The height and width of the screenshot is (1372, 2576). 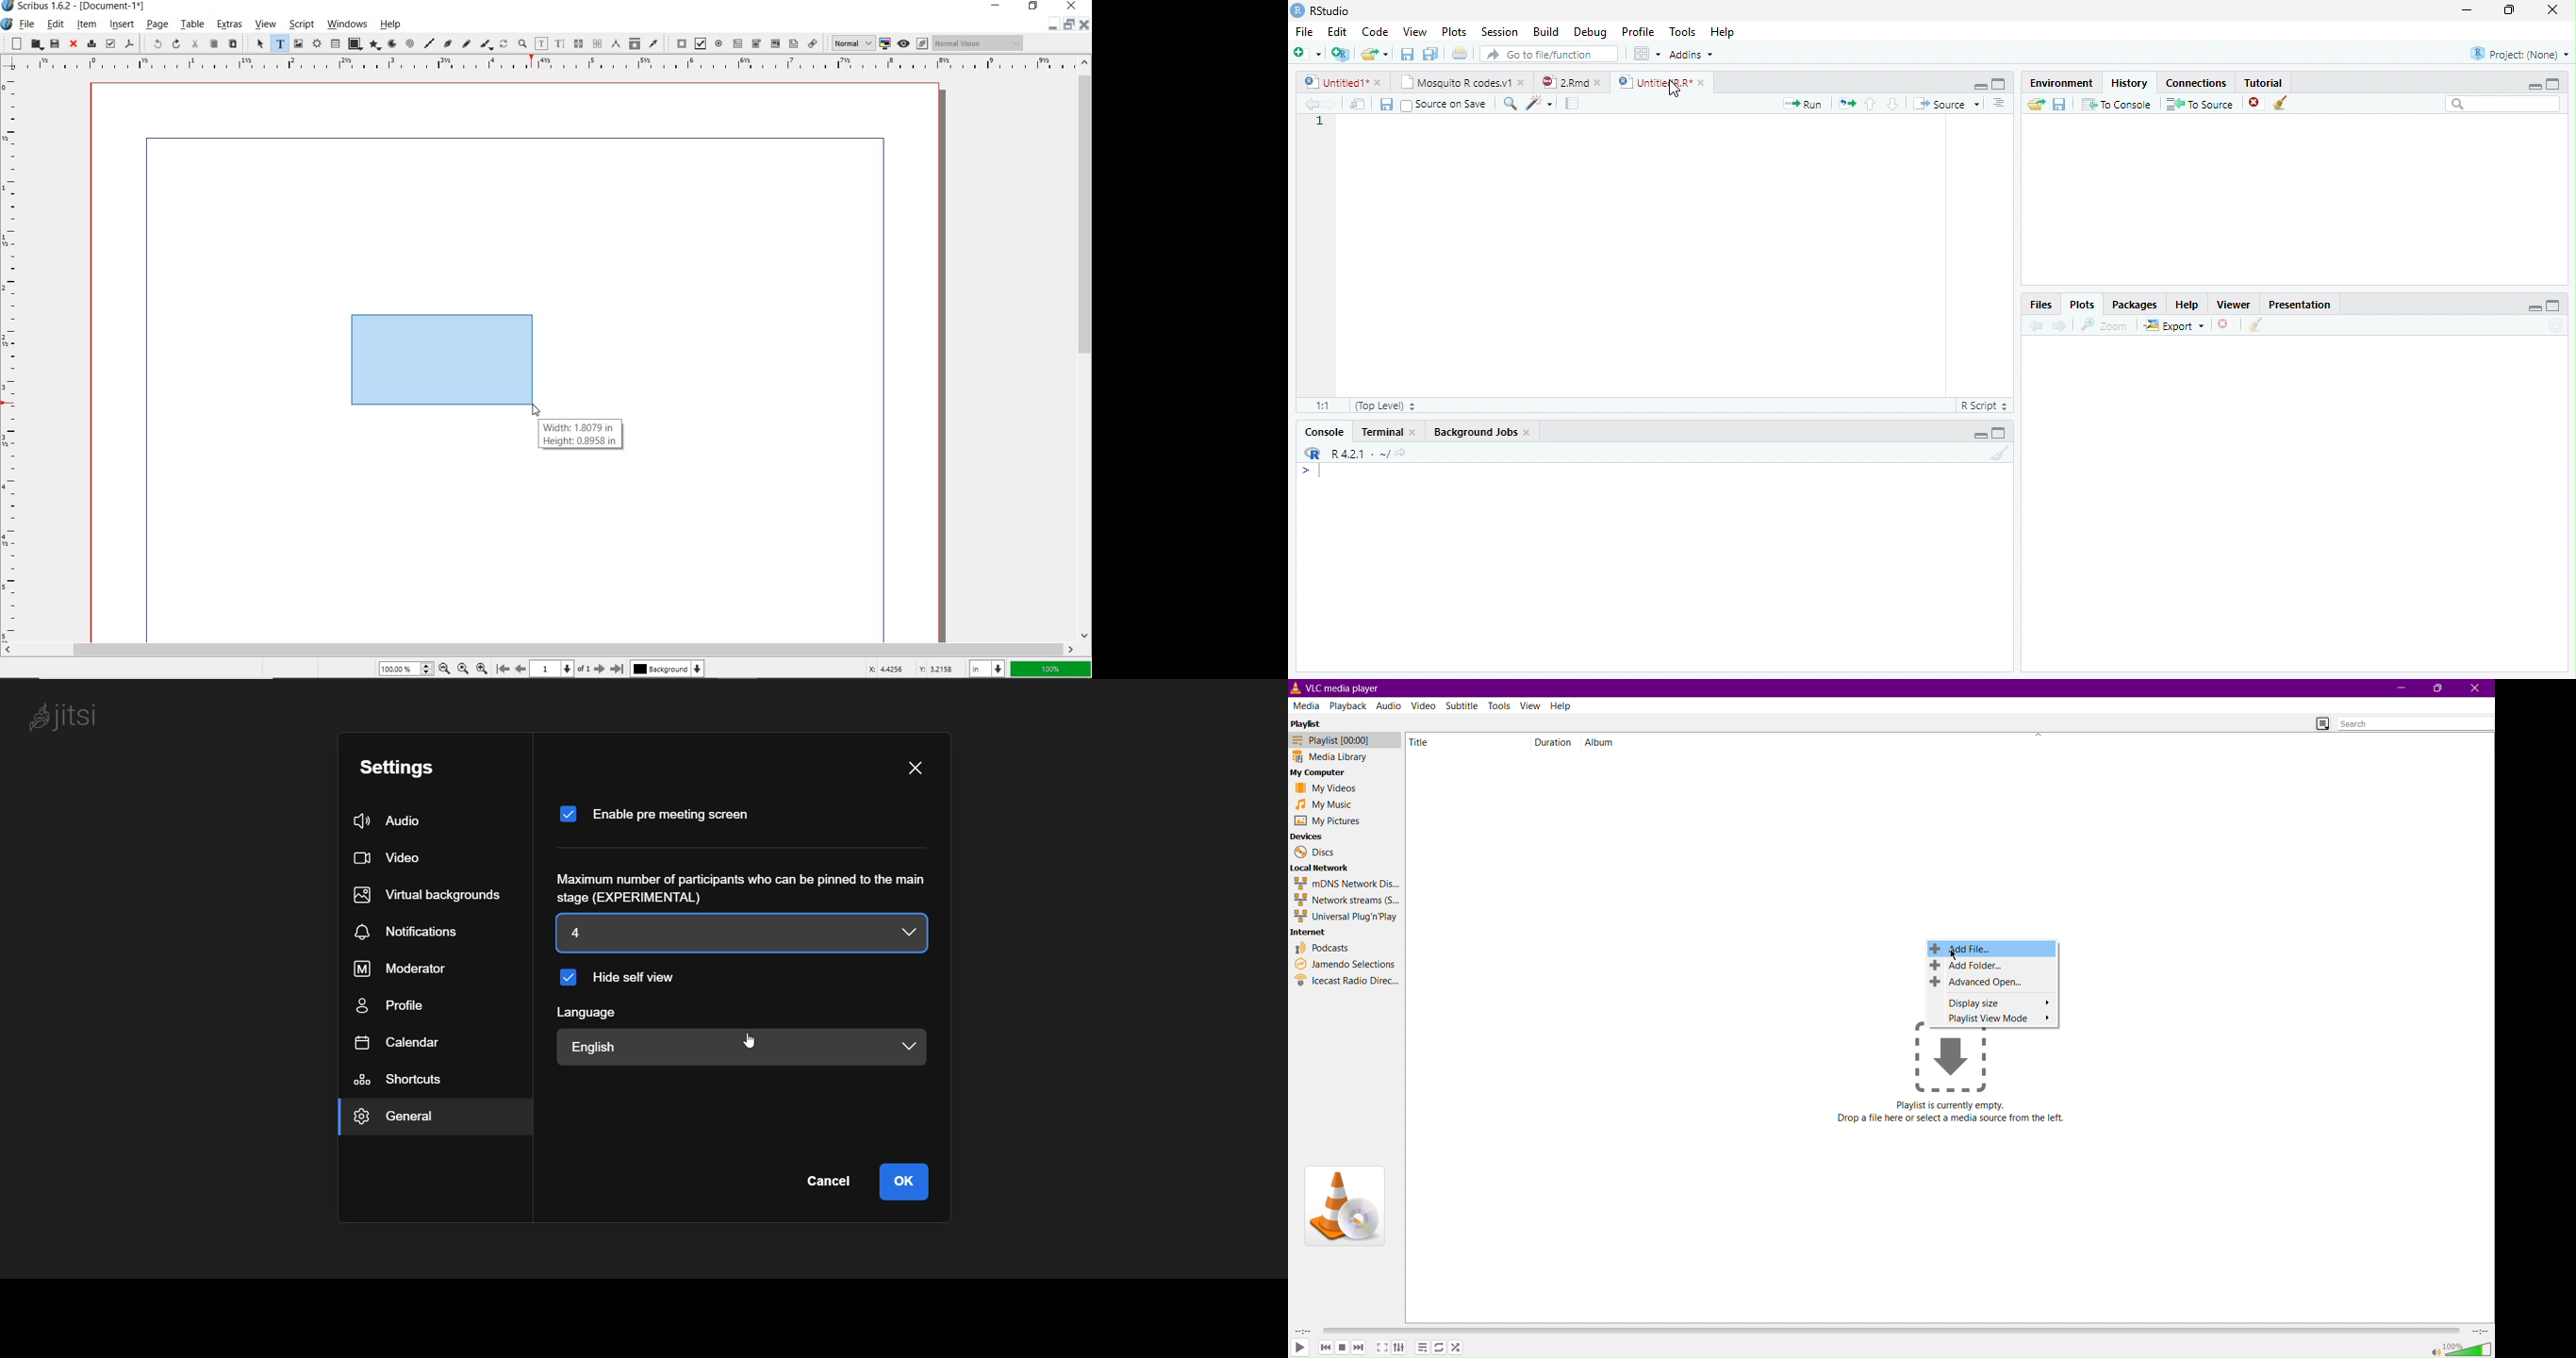 I want to click on Search bar, so click(x=2503, y=105).